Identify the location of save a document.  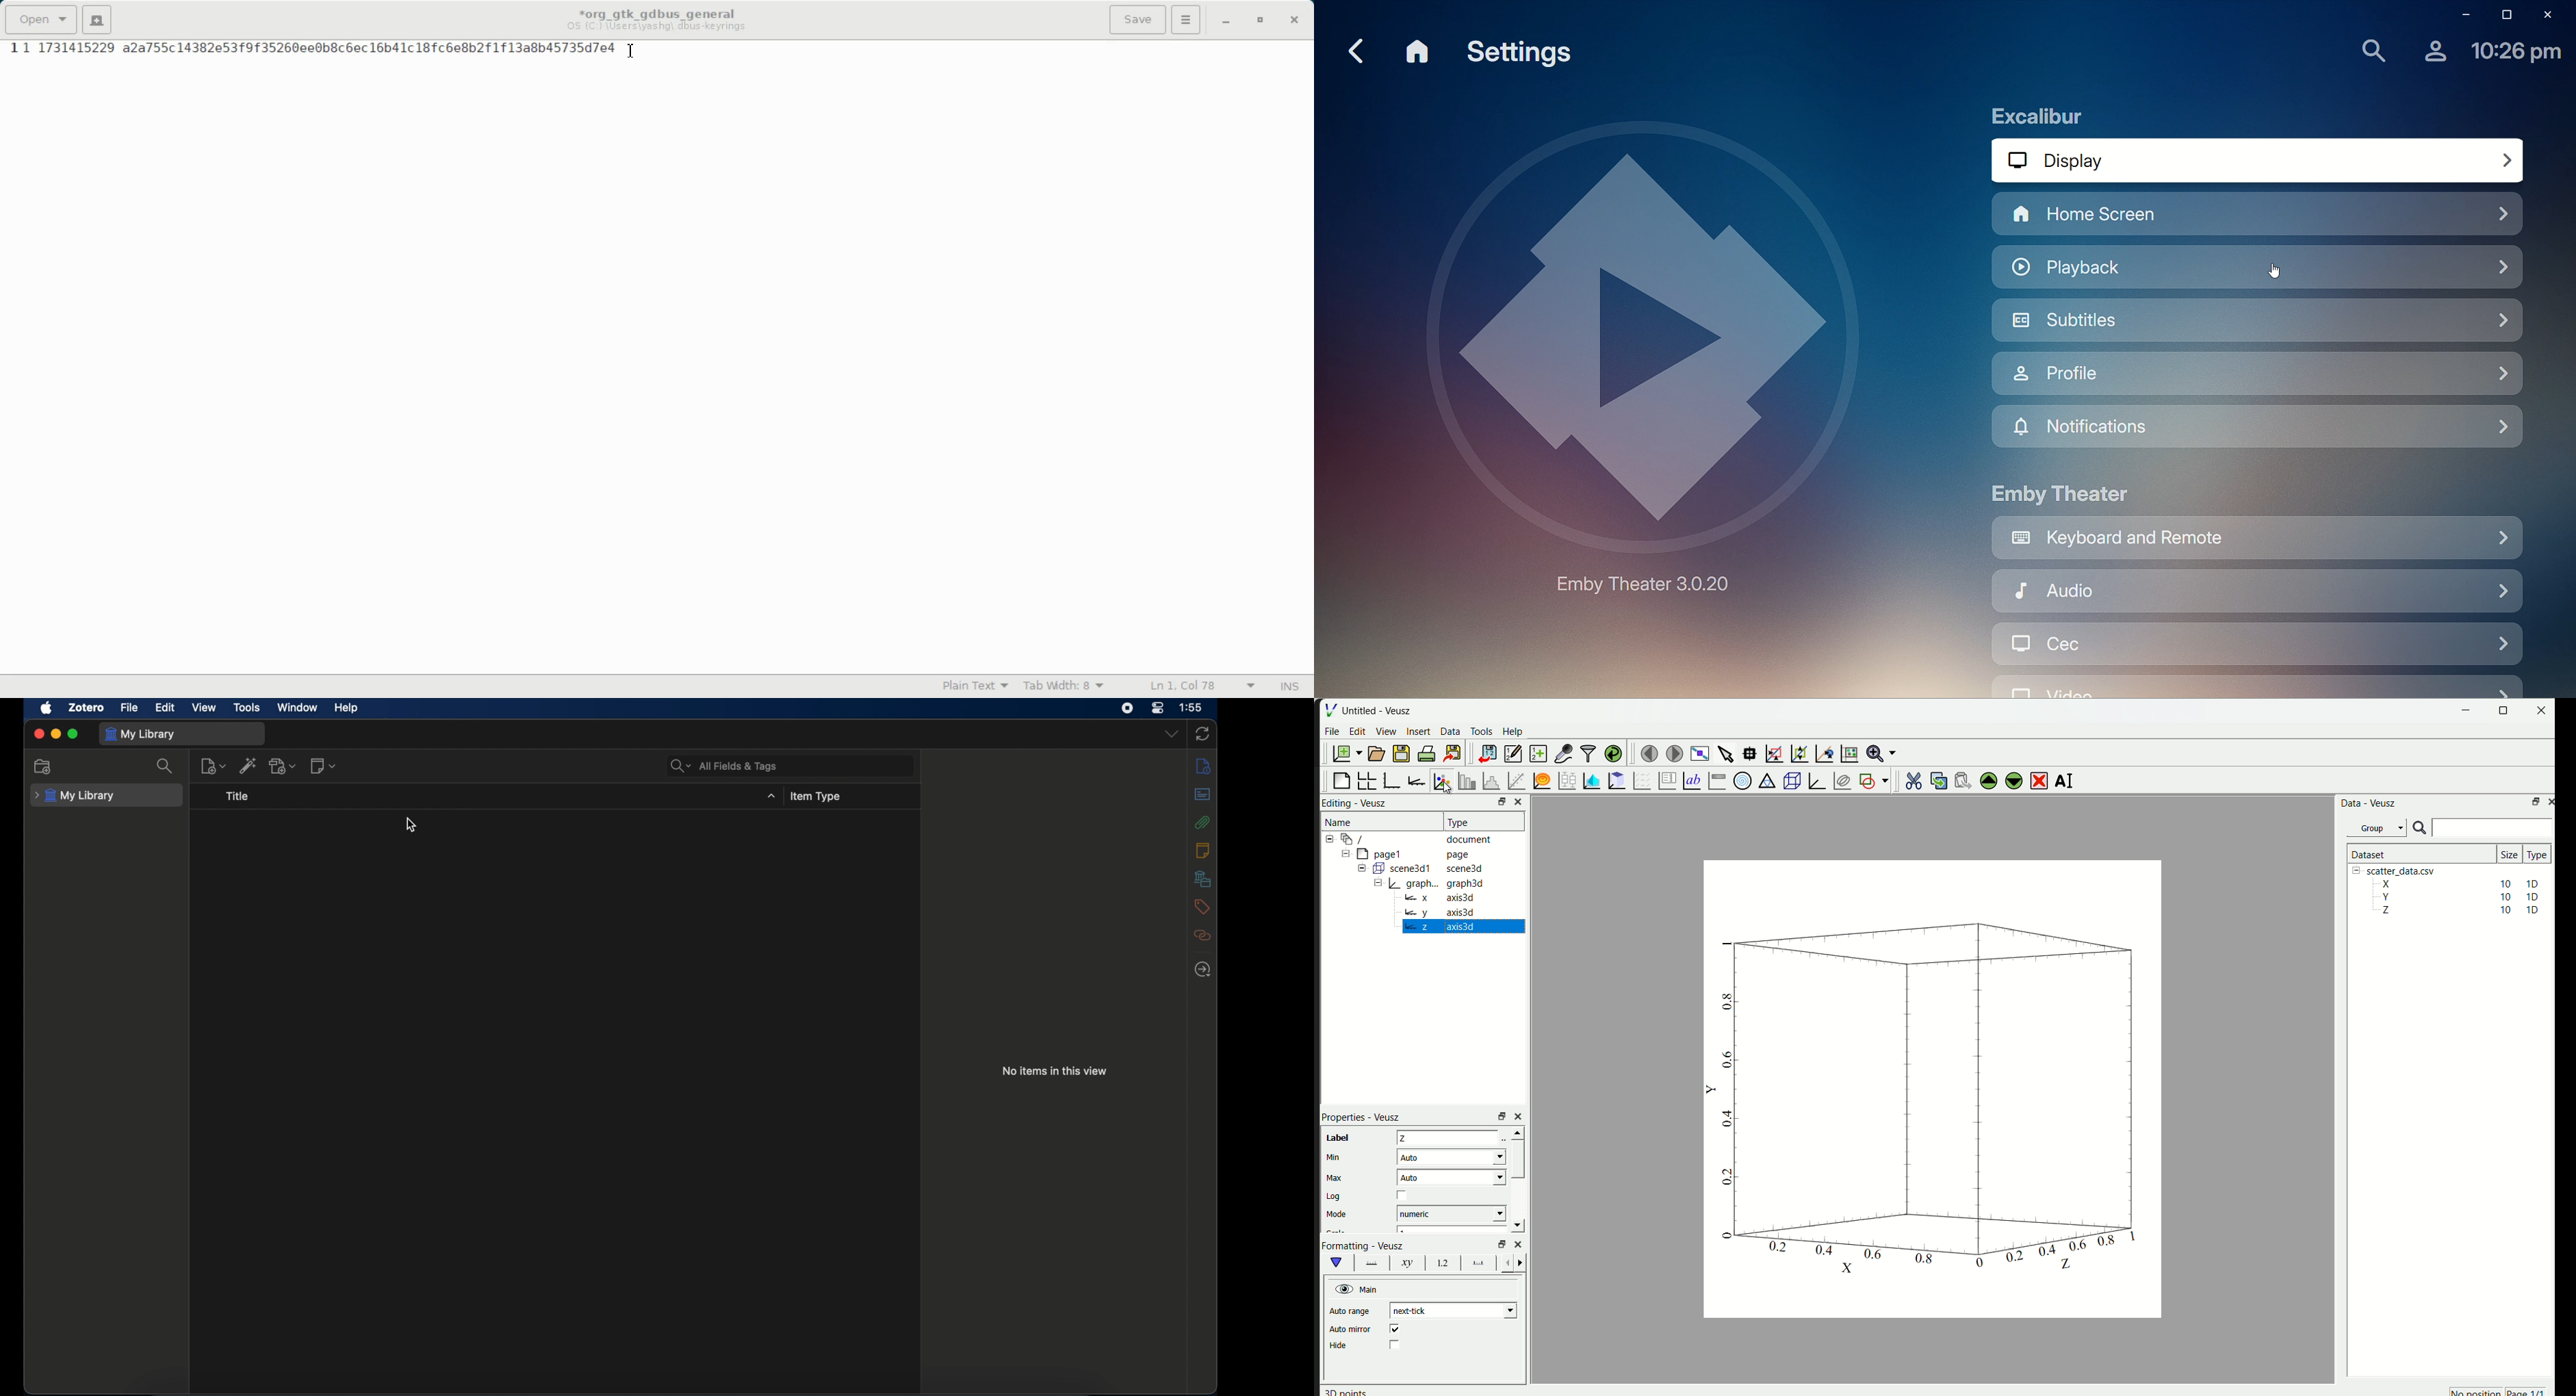
(1399, 754).